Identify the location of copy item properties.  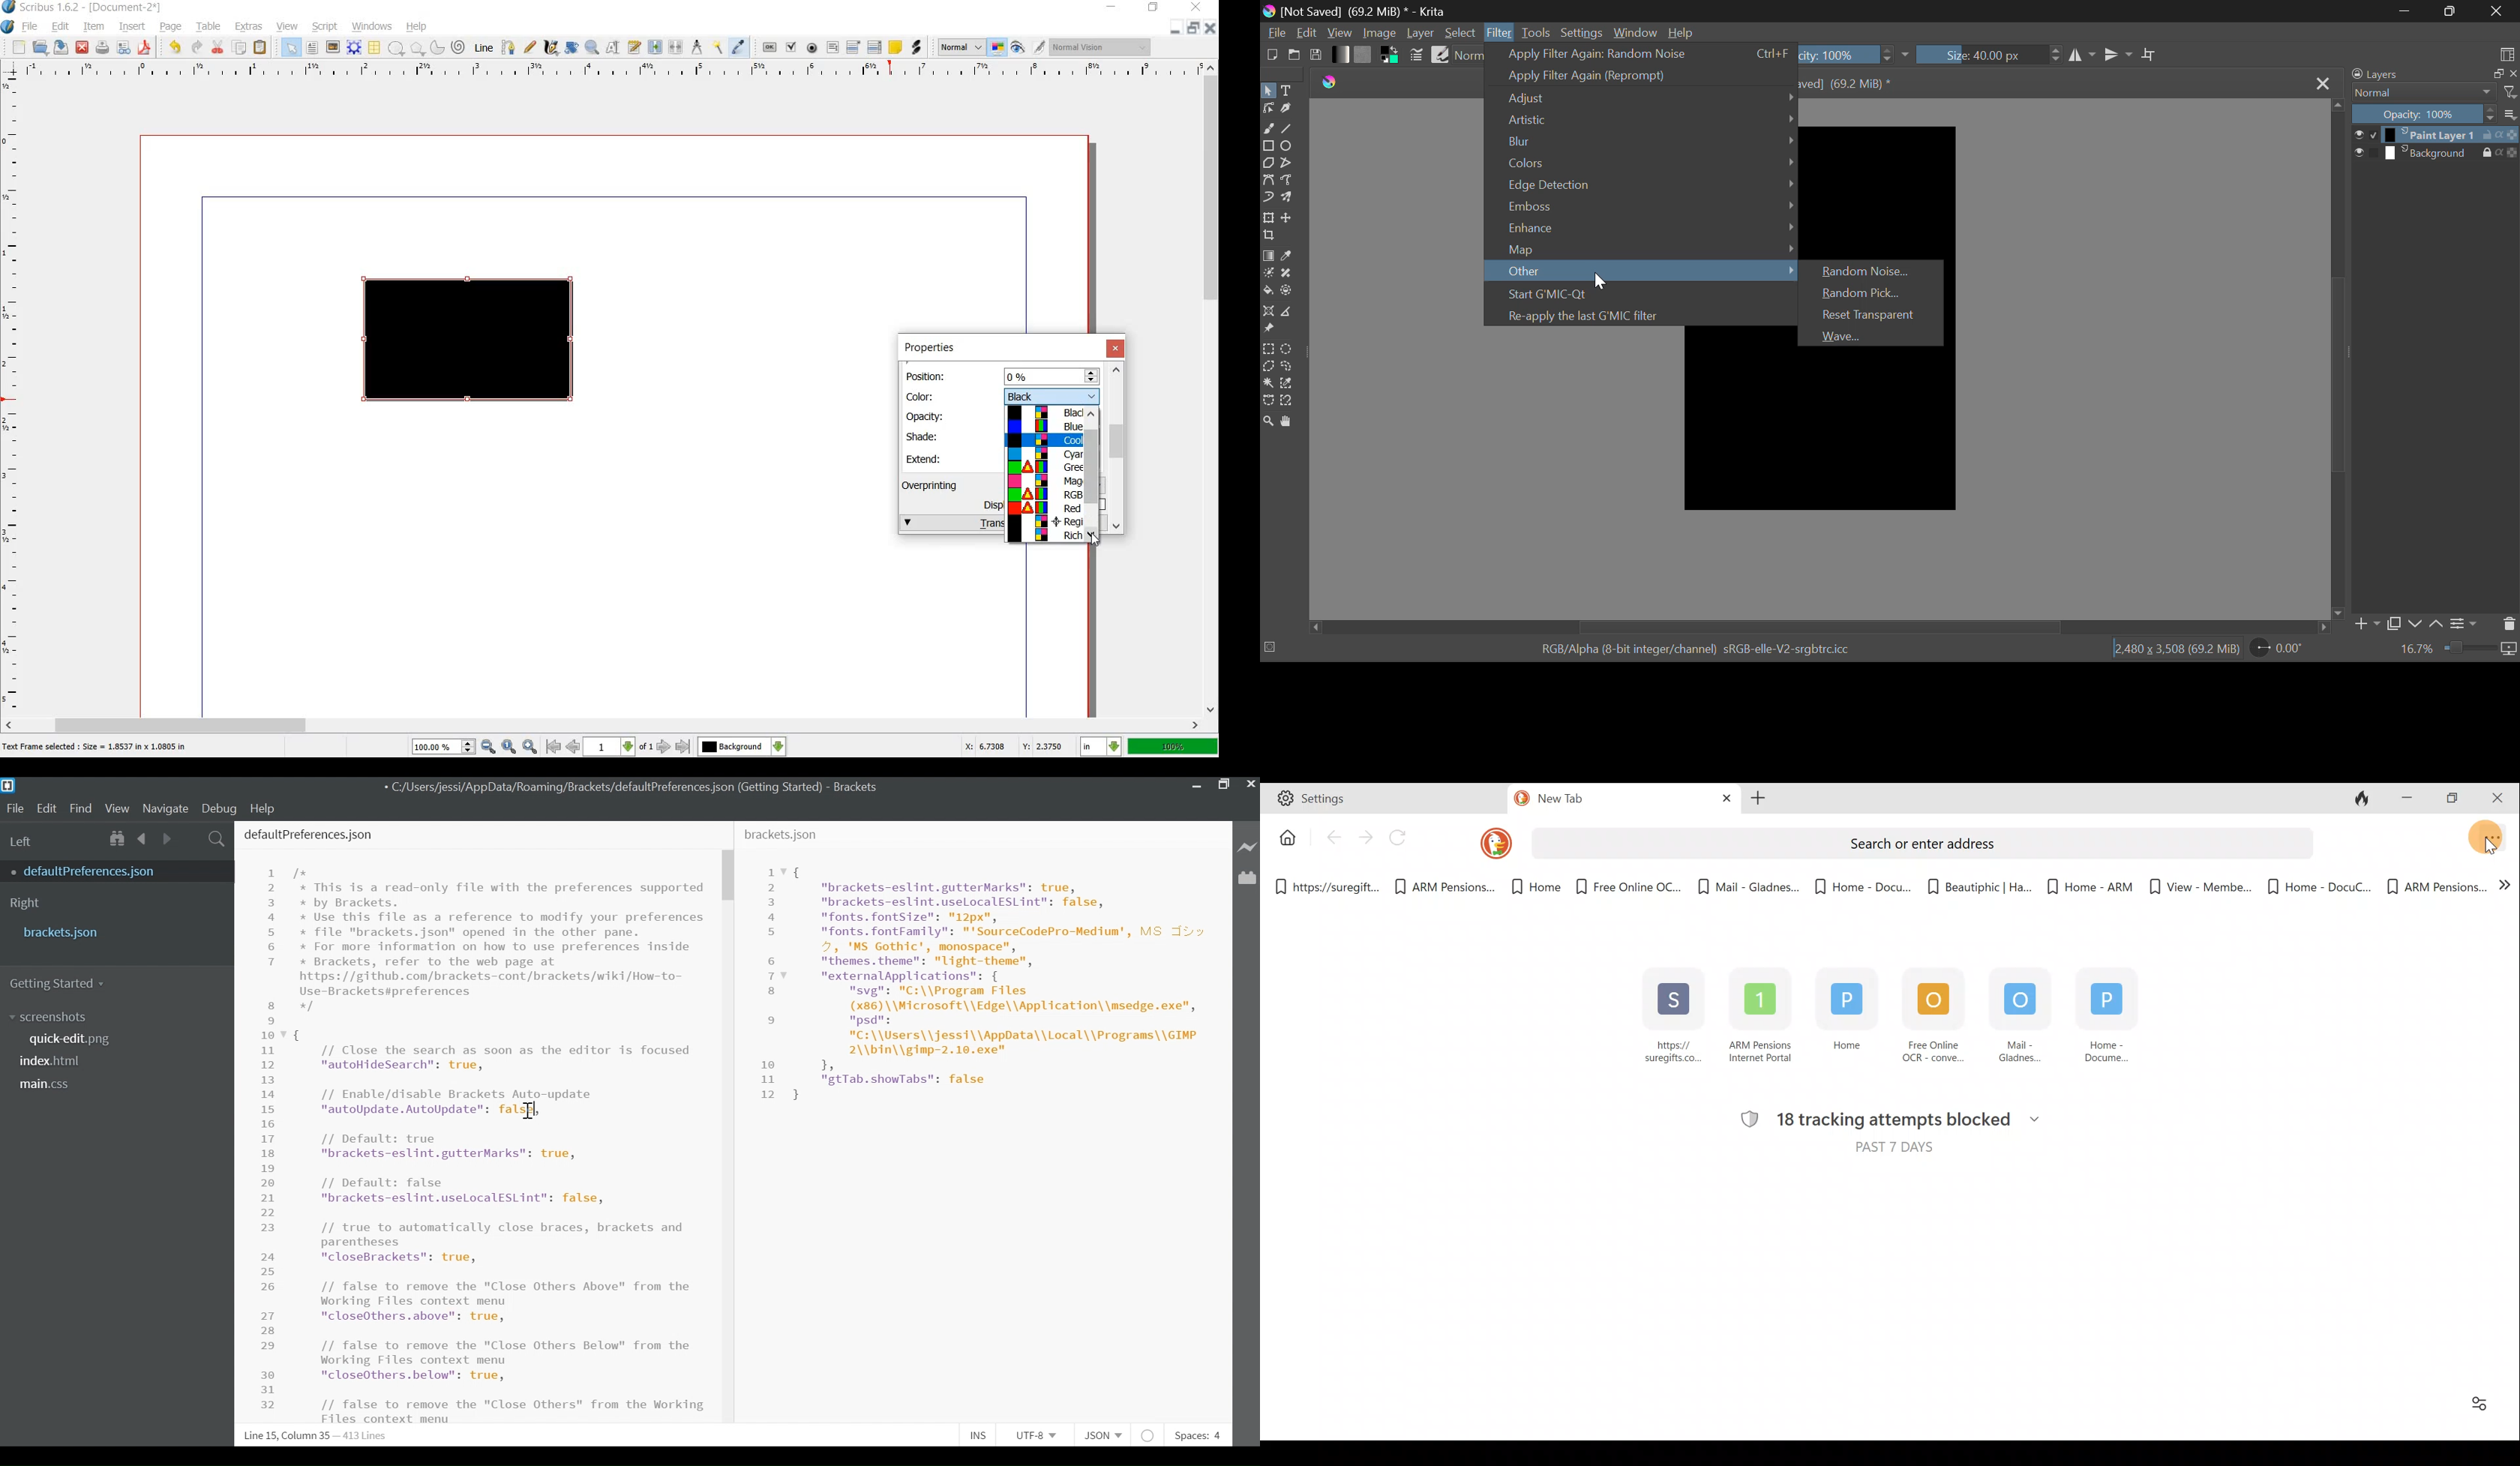
(719, 46).